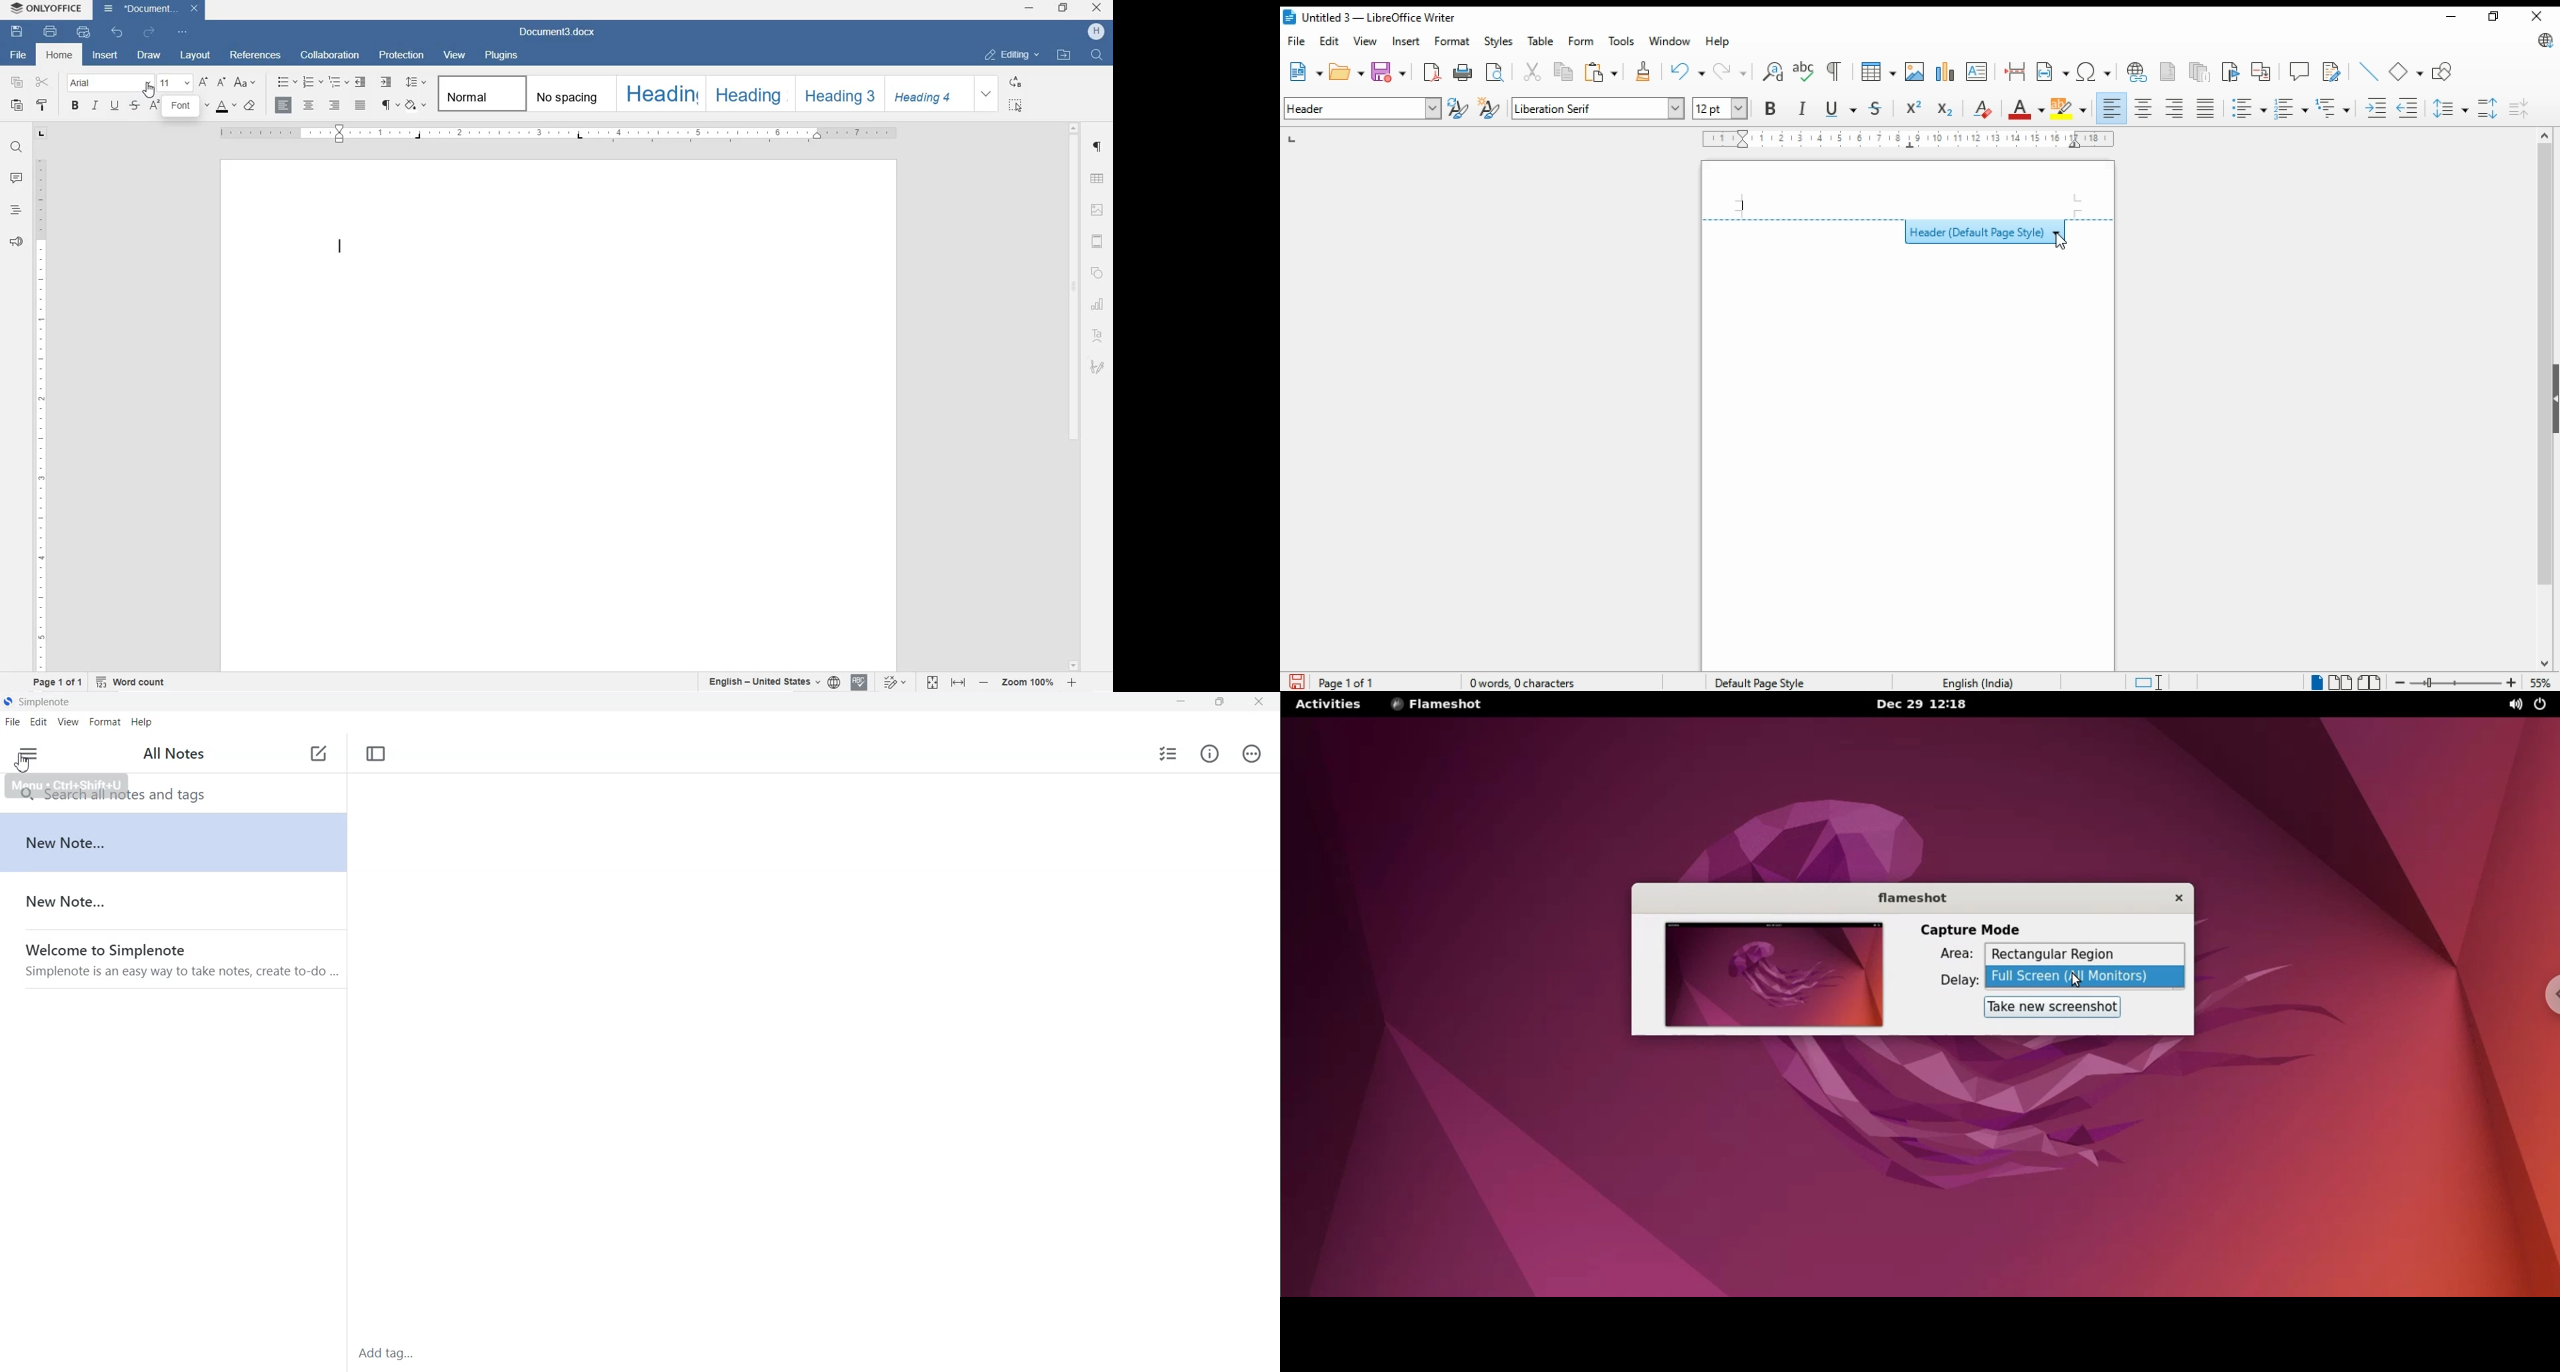  Describe the element at coordinates (287, 83) in the screenshot. I see `BULLETS` at that location.